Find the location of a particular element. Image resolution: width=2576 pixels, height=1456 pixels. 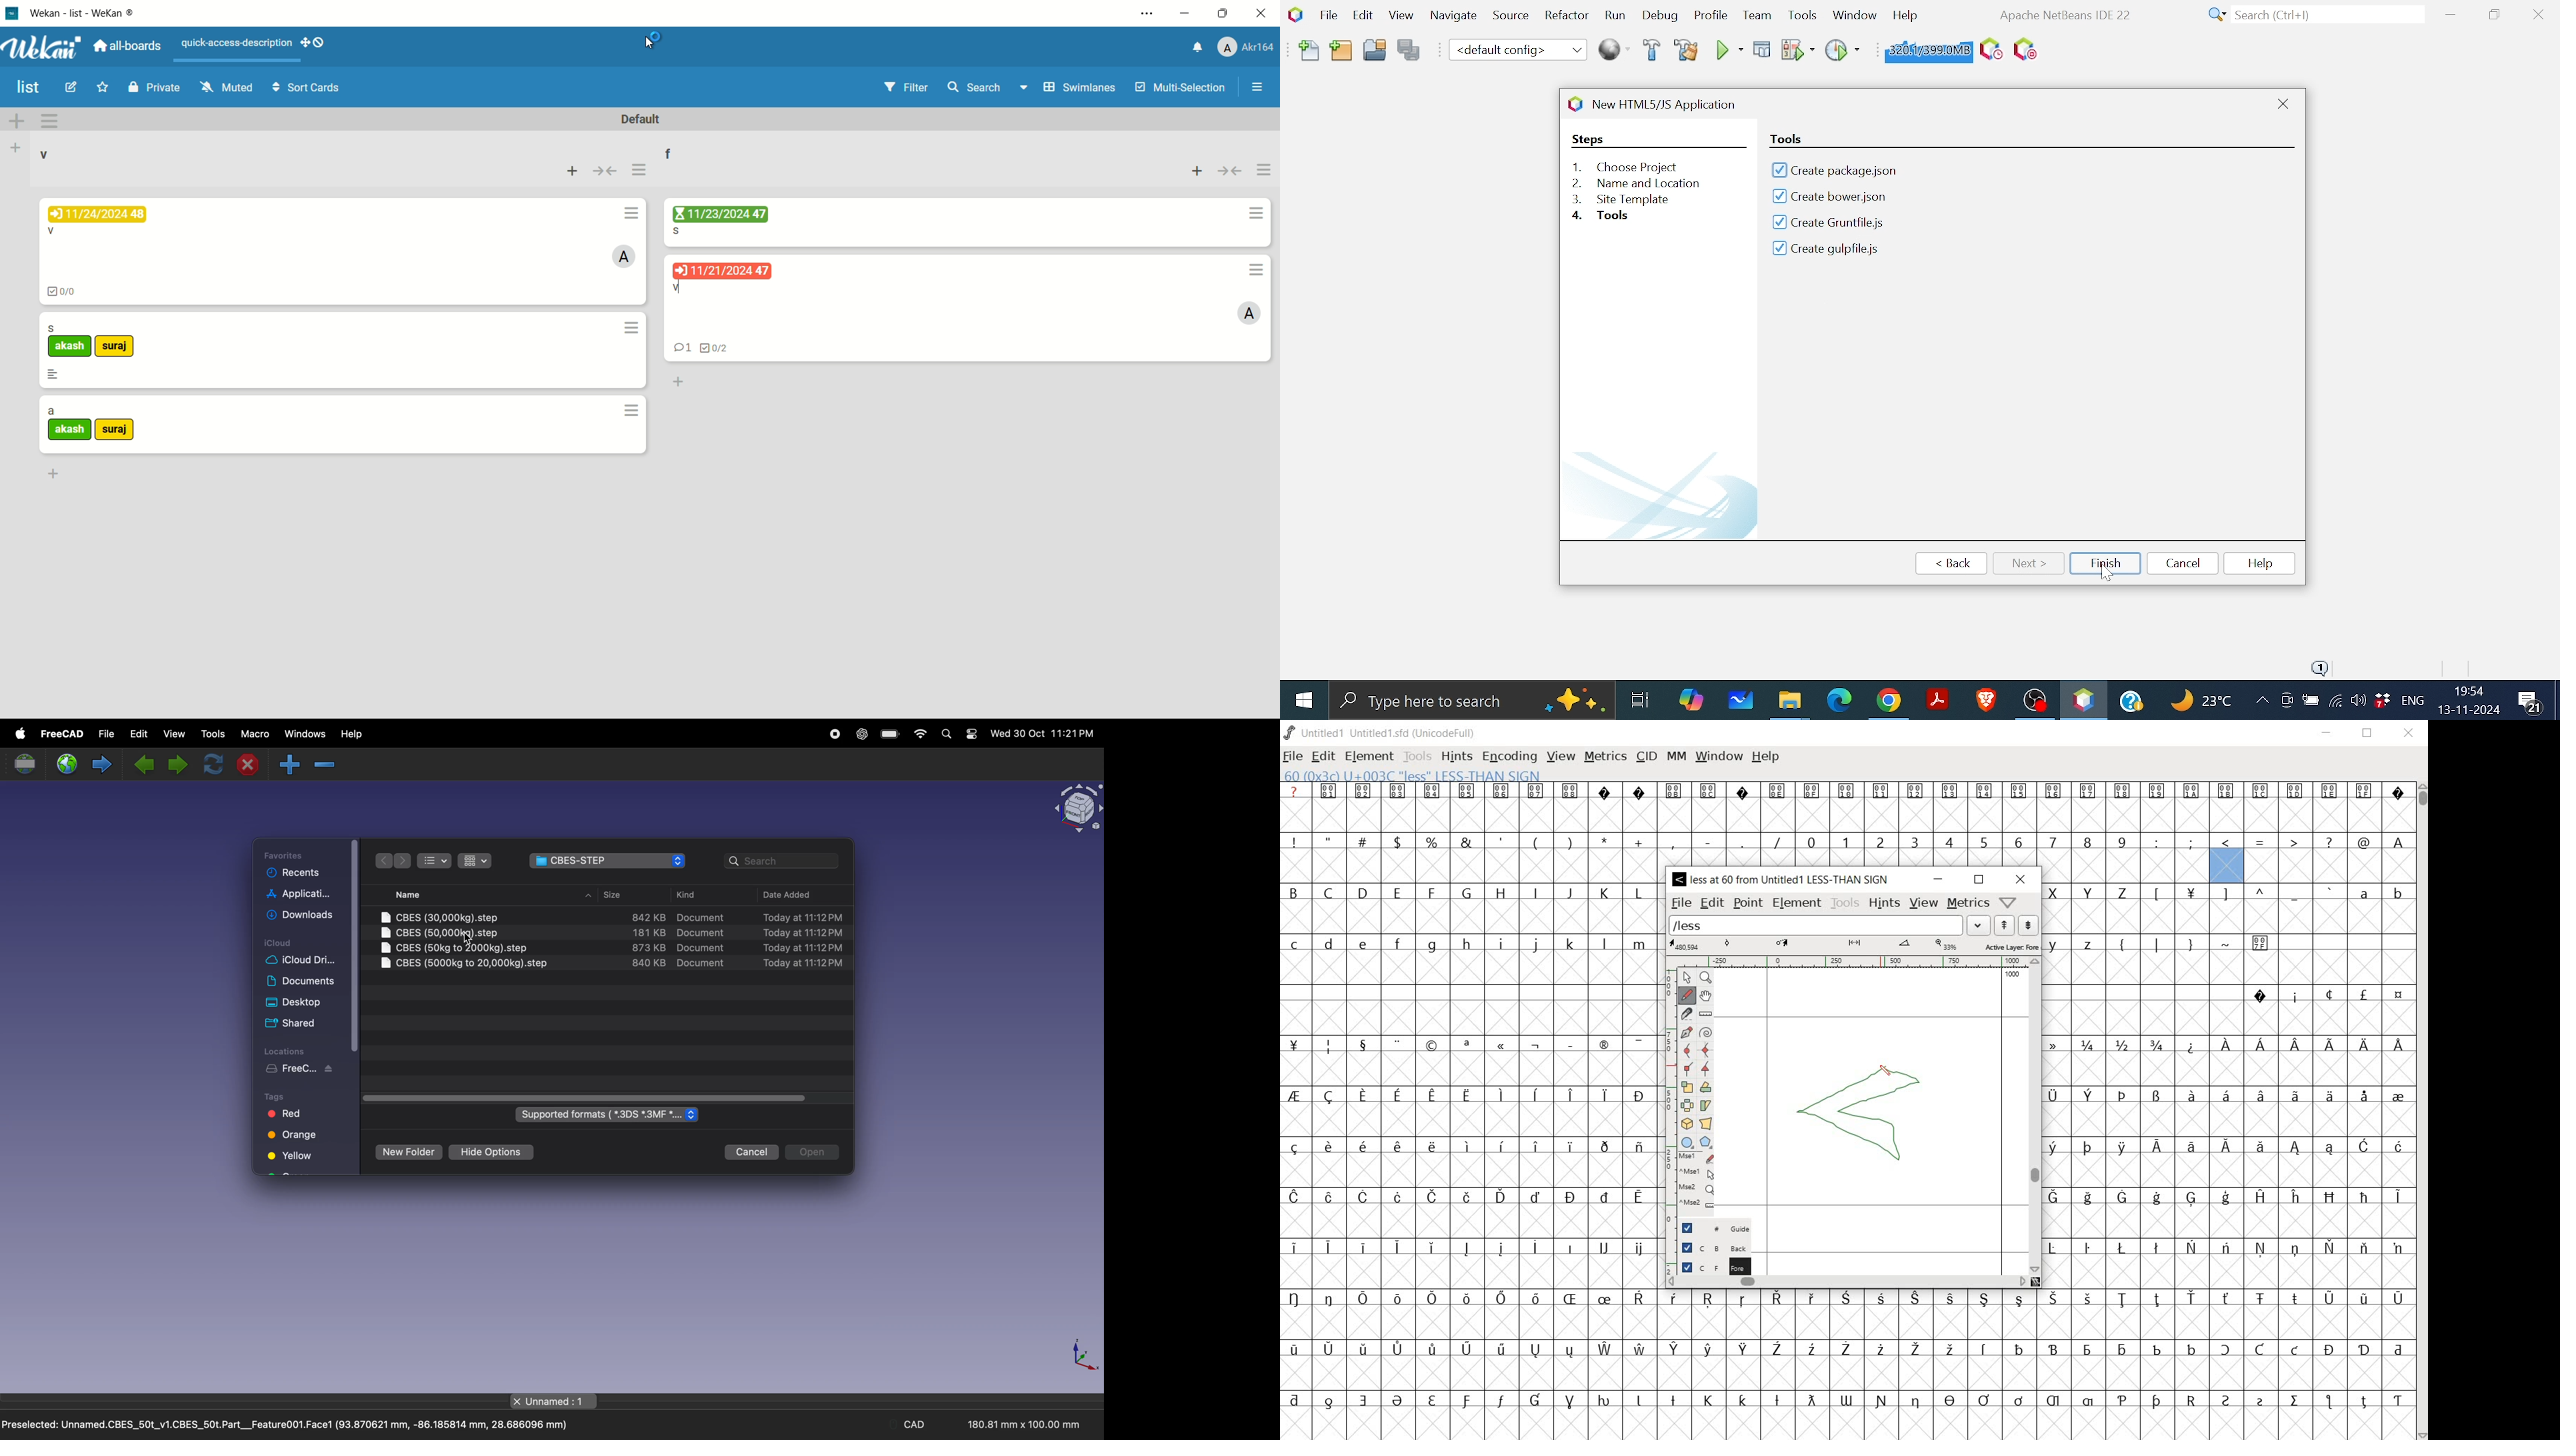

label-2 is located at coordinates (115, 347).